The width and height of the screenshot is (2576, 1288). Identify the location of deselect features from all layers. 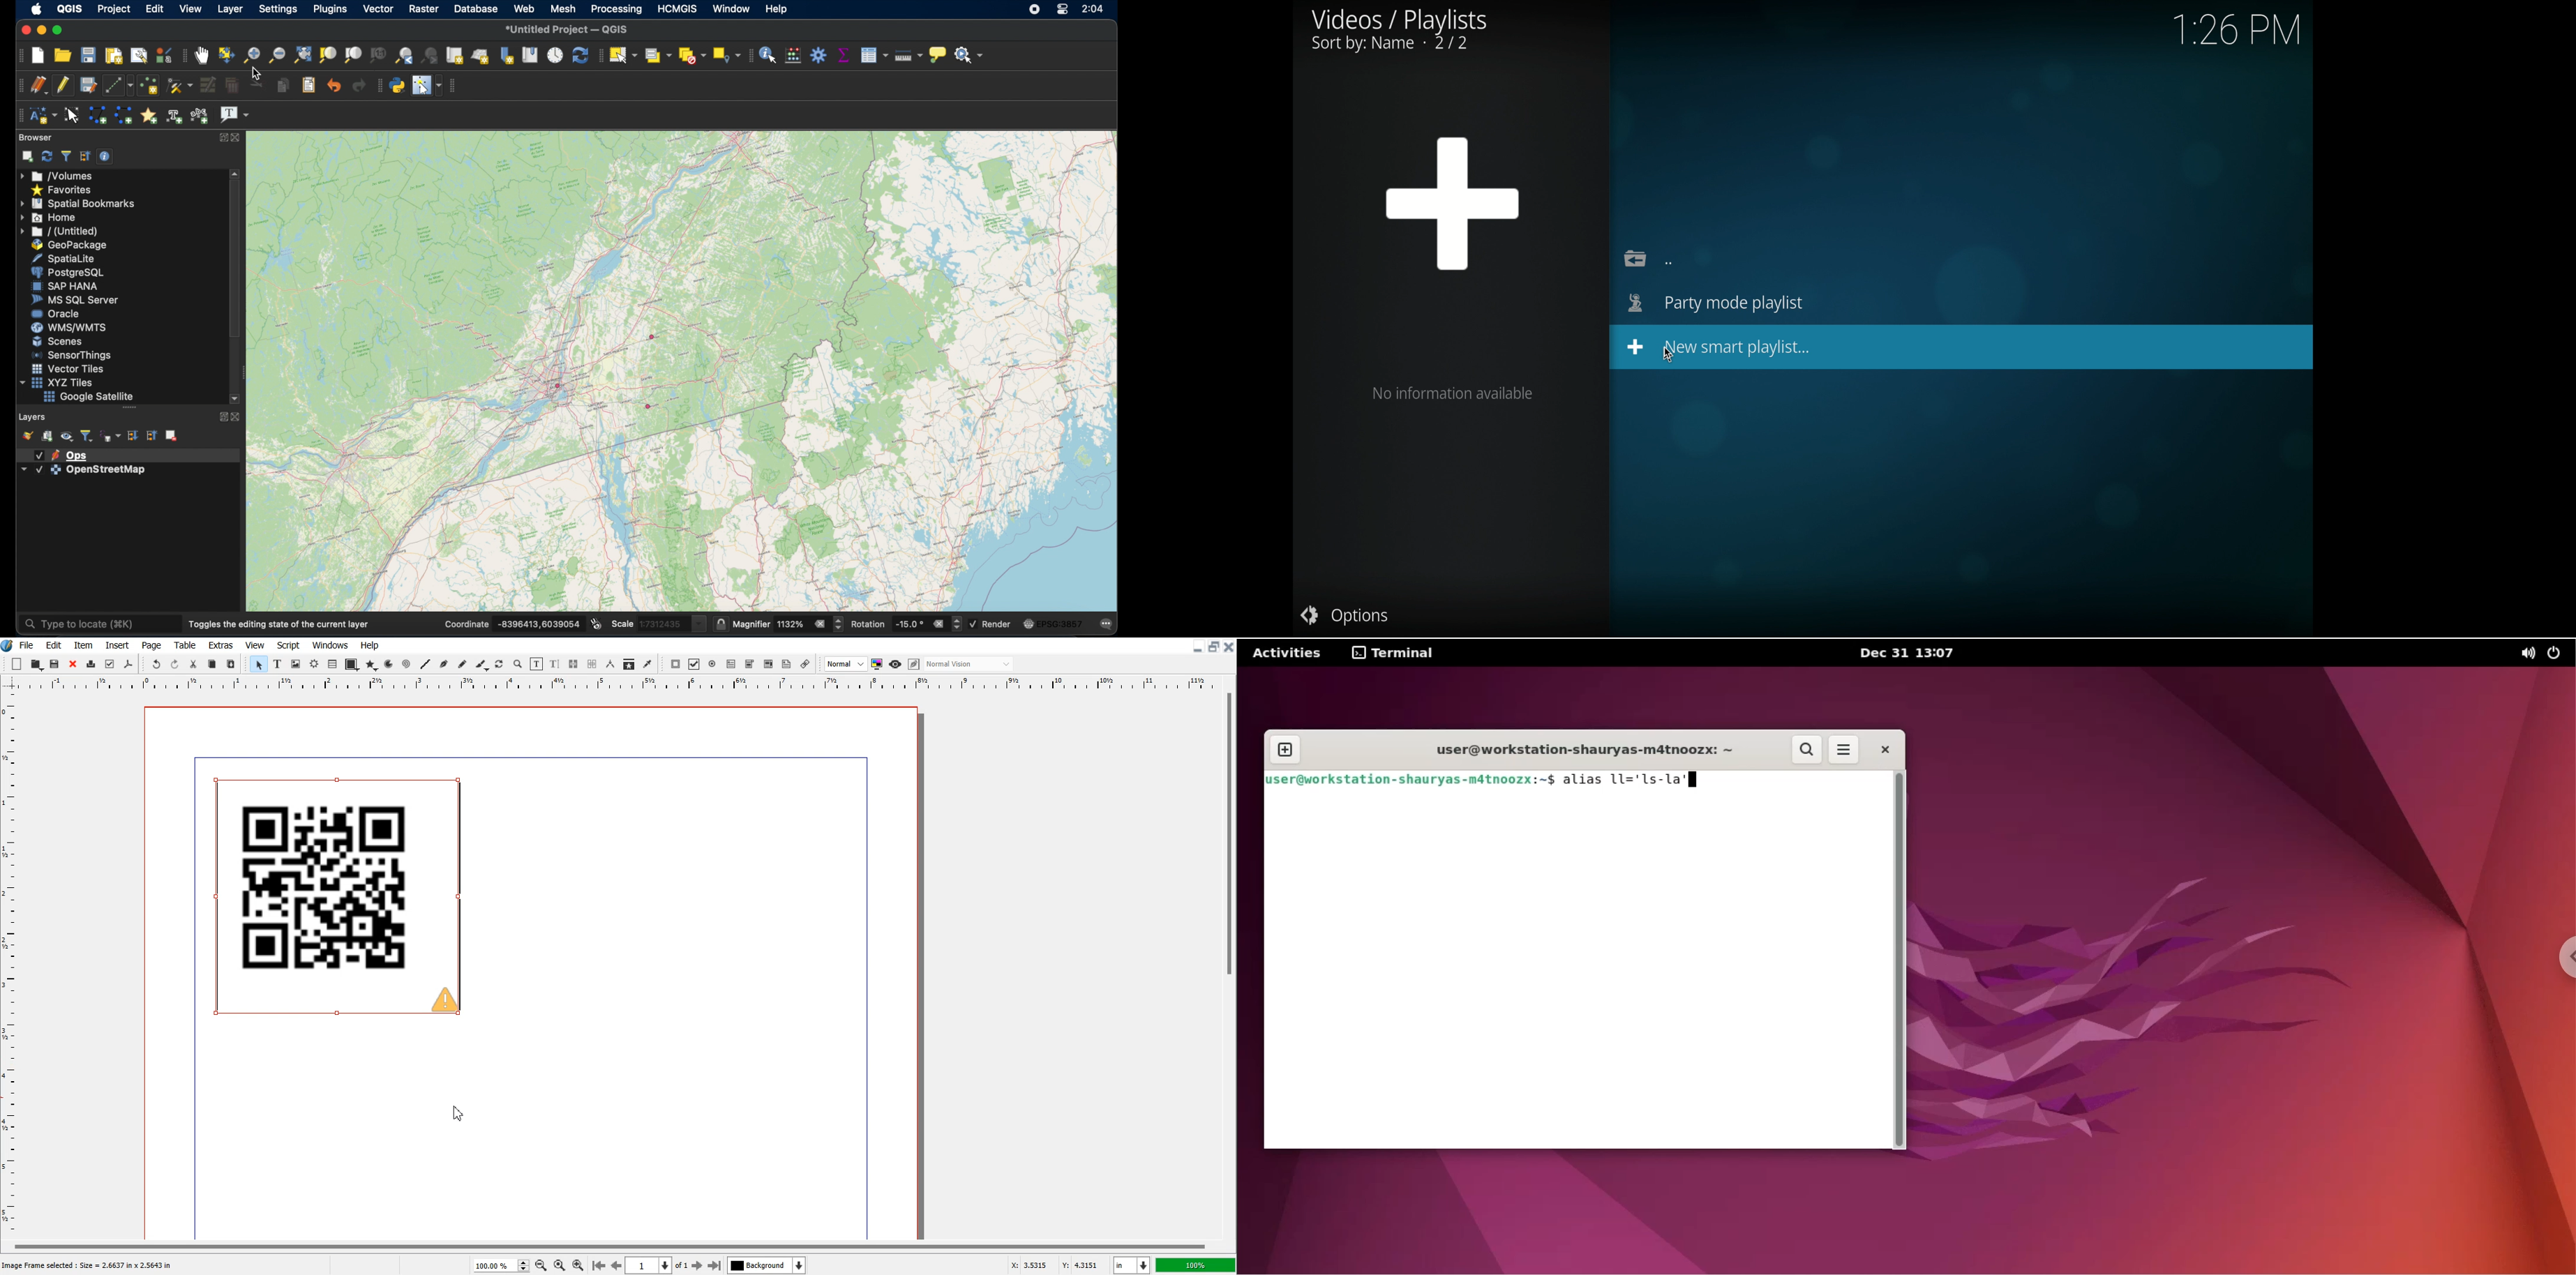
(693, 55).